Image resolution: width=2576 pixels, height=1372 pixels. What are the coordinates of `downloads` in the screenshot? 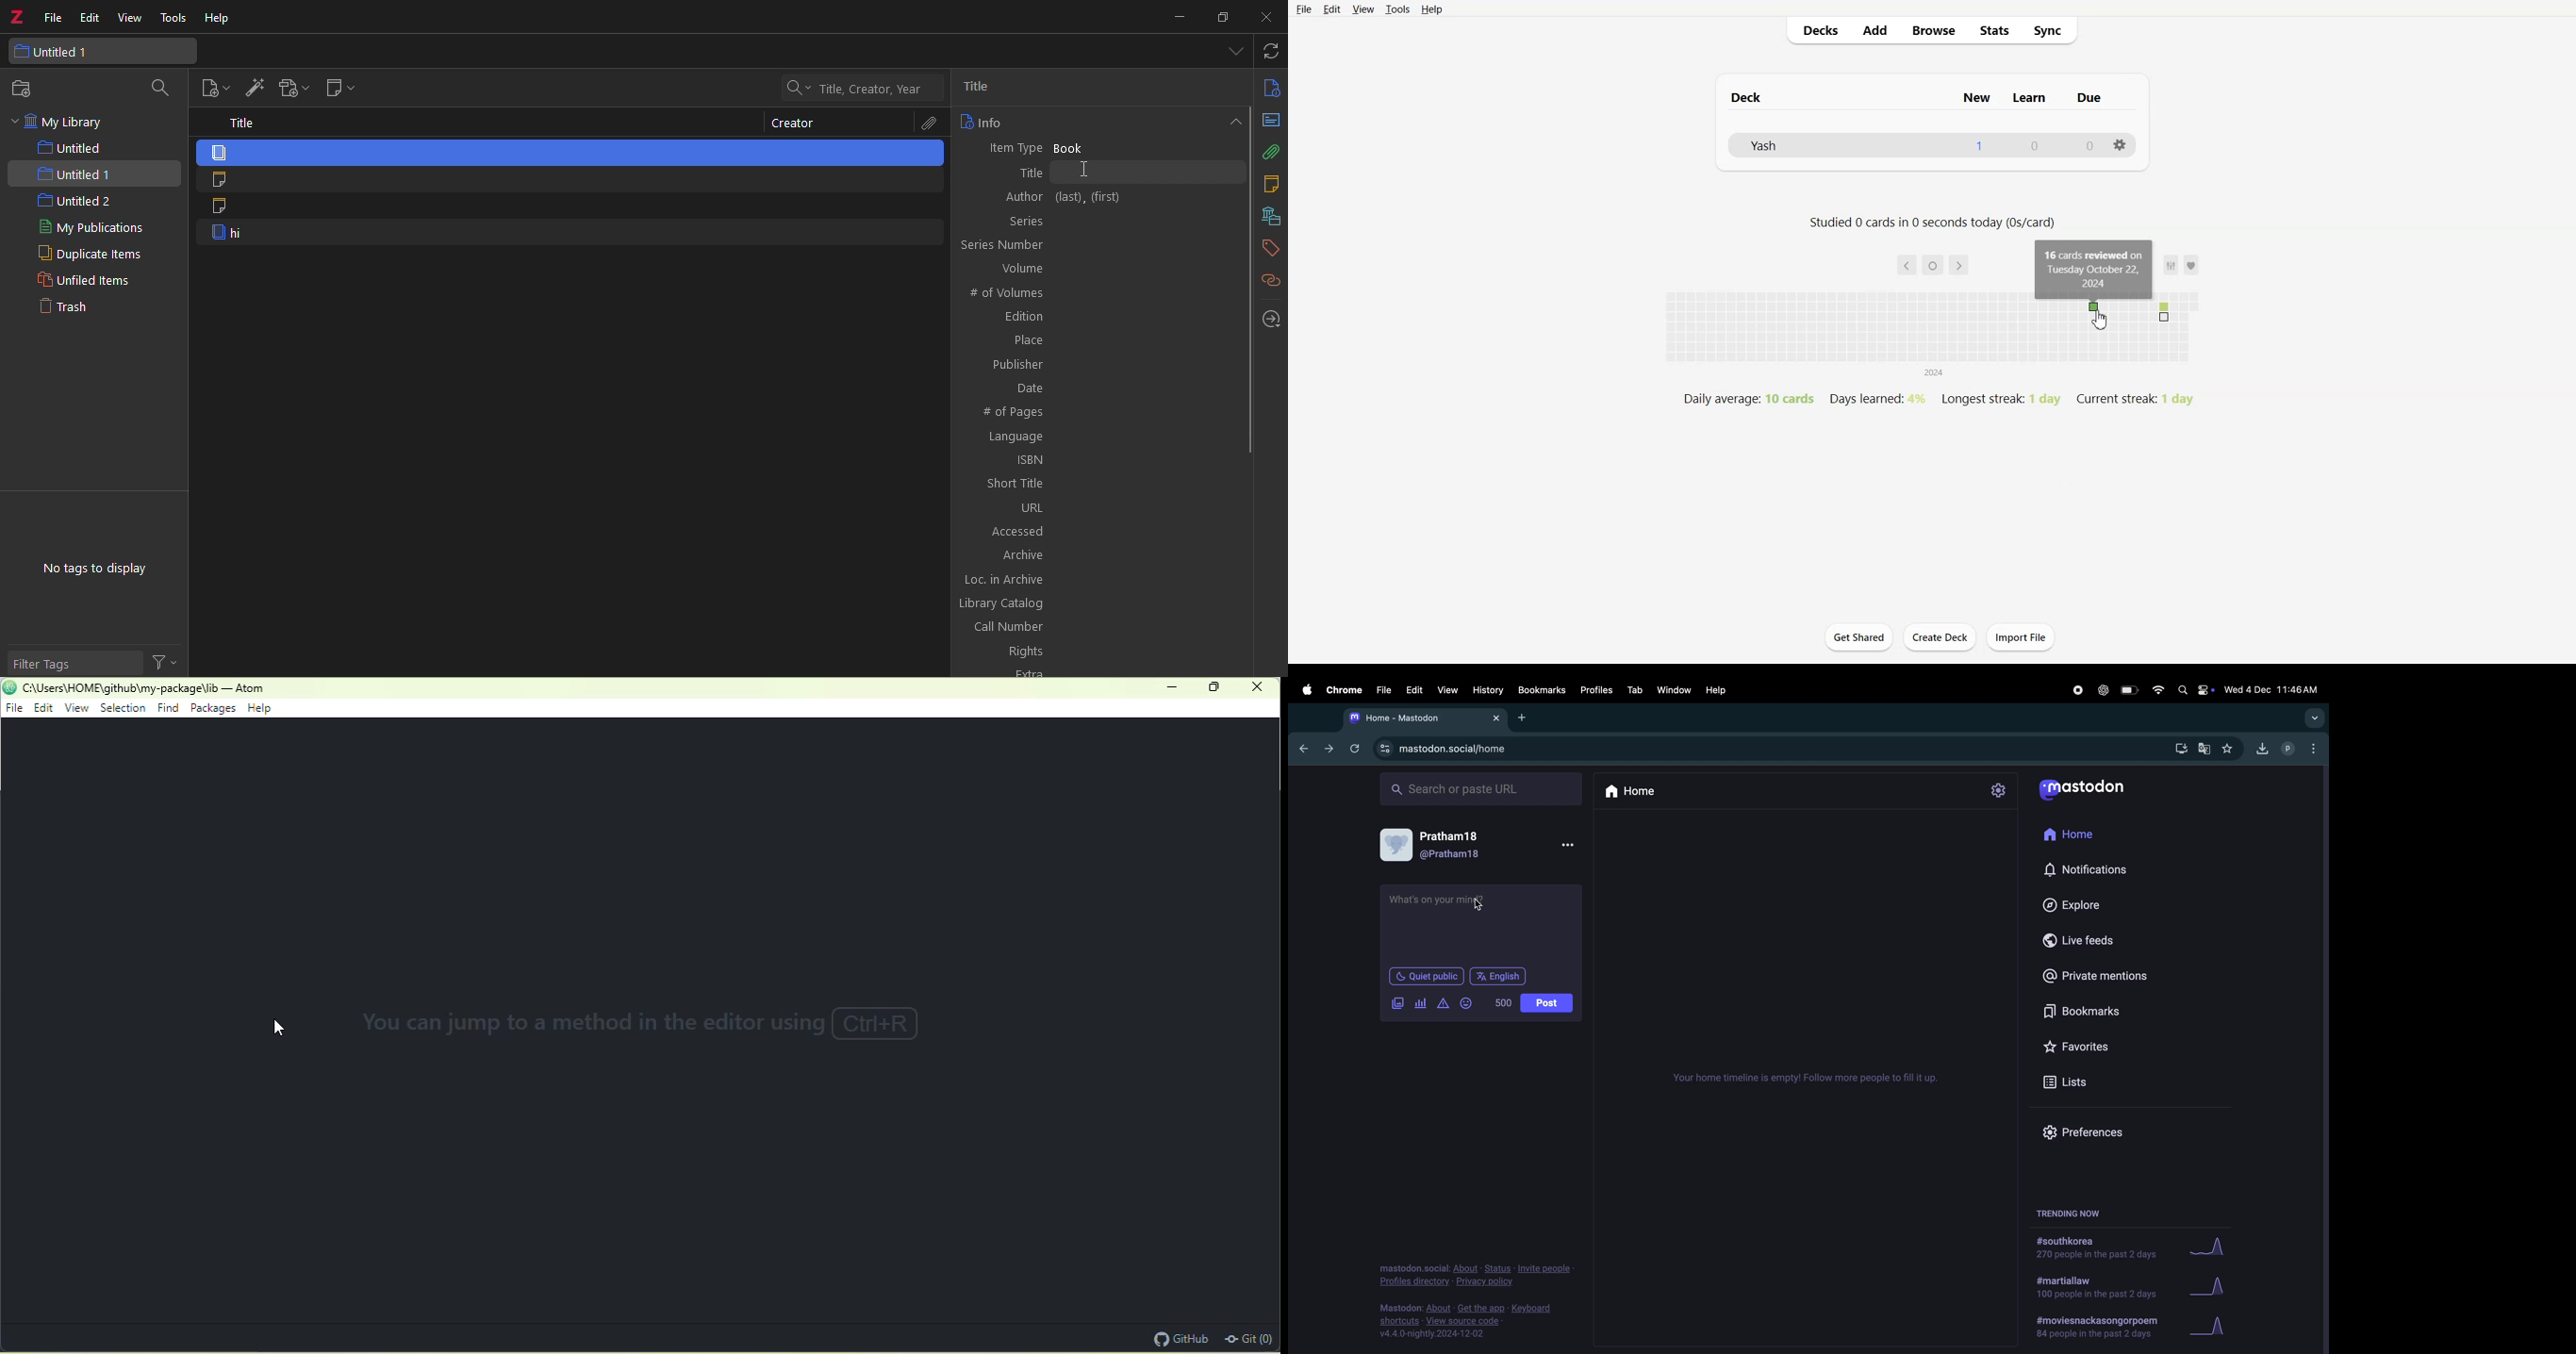 It's located at (2263, 748).